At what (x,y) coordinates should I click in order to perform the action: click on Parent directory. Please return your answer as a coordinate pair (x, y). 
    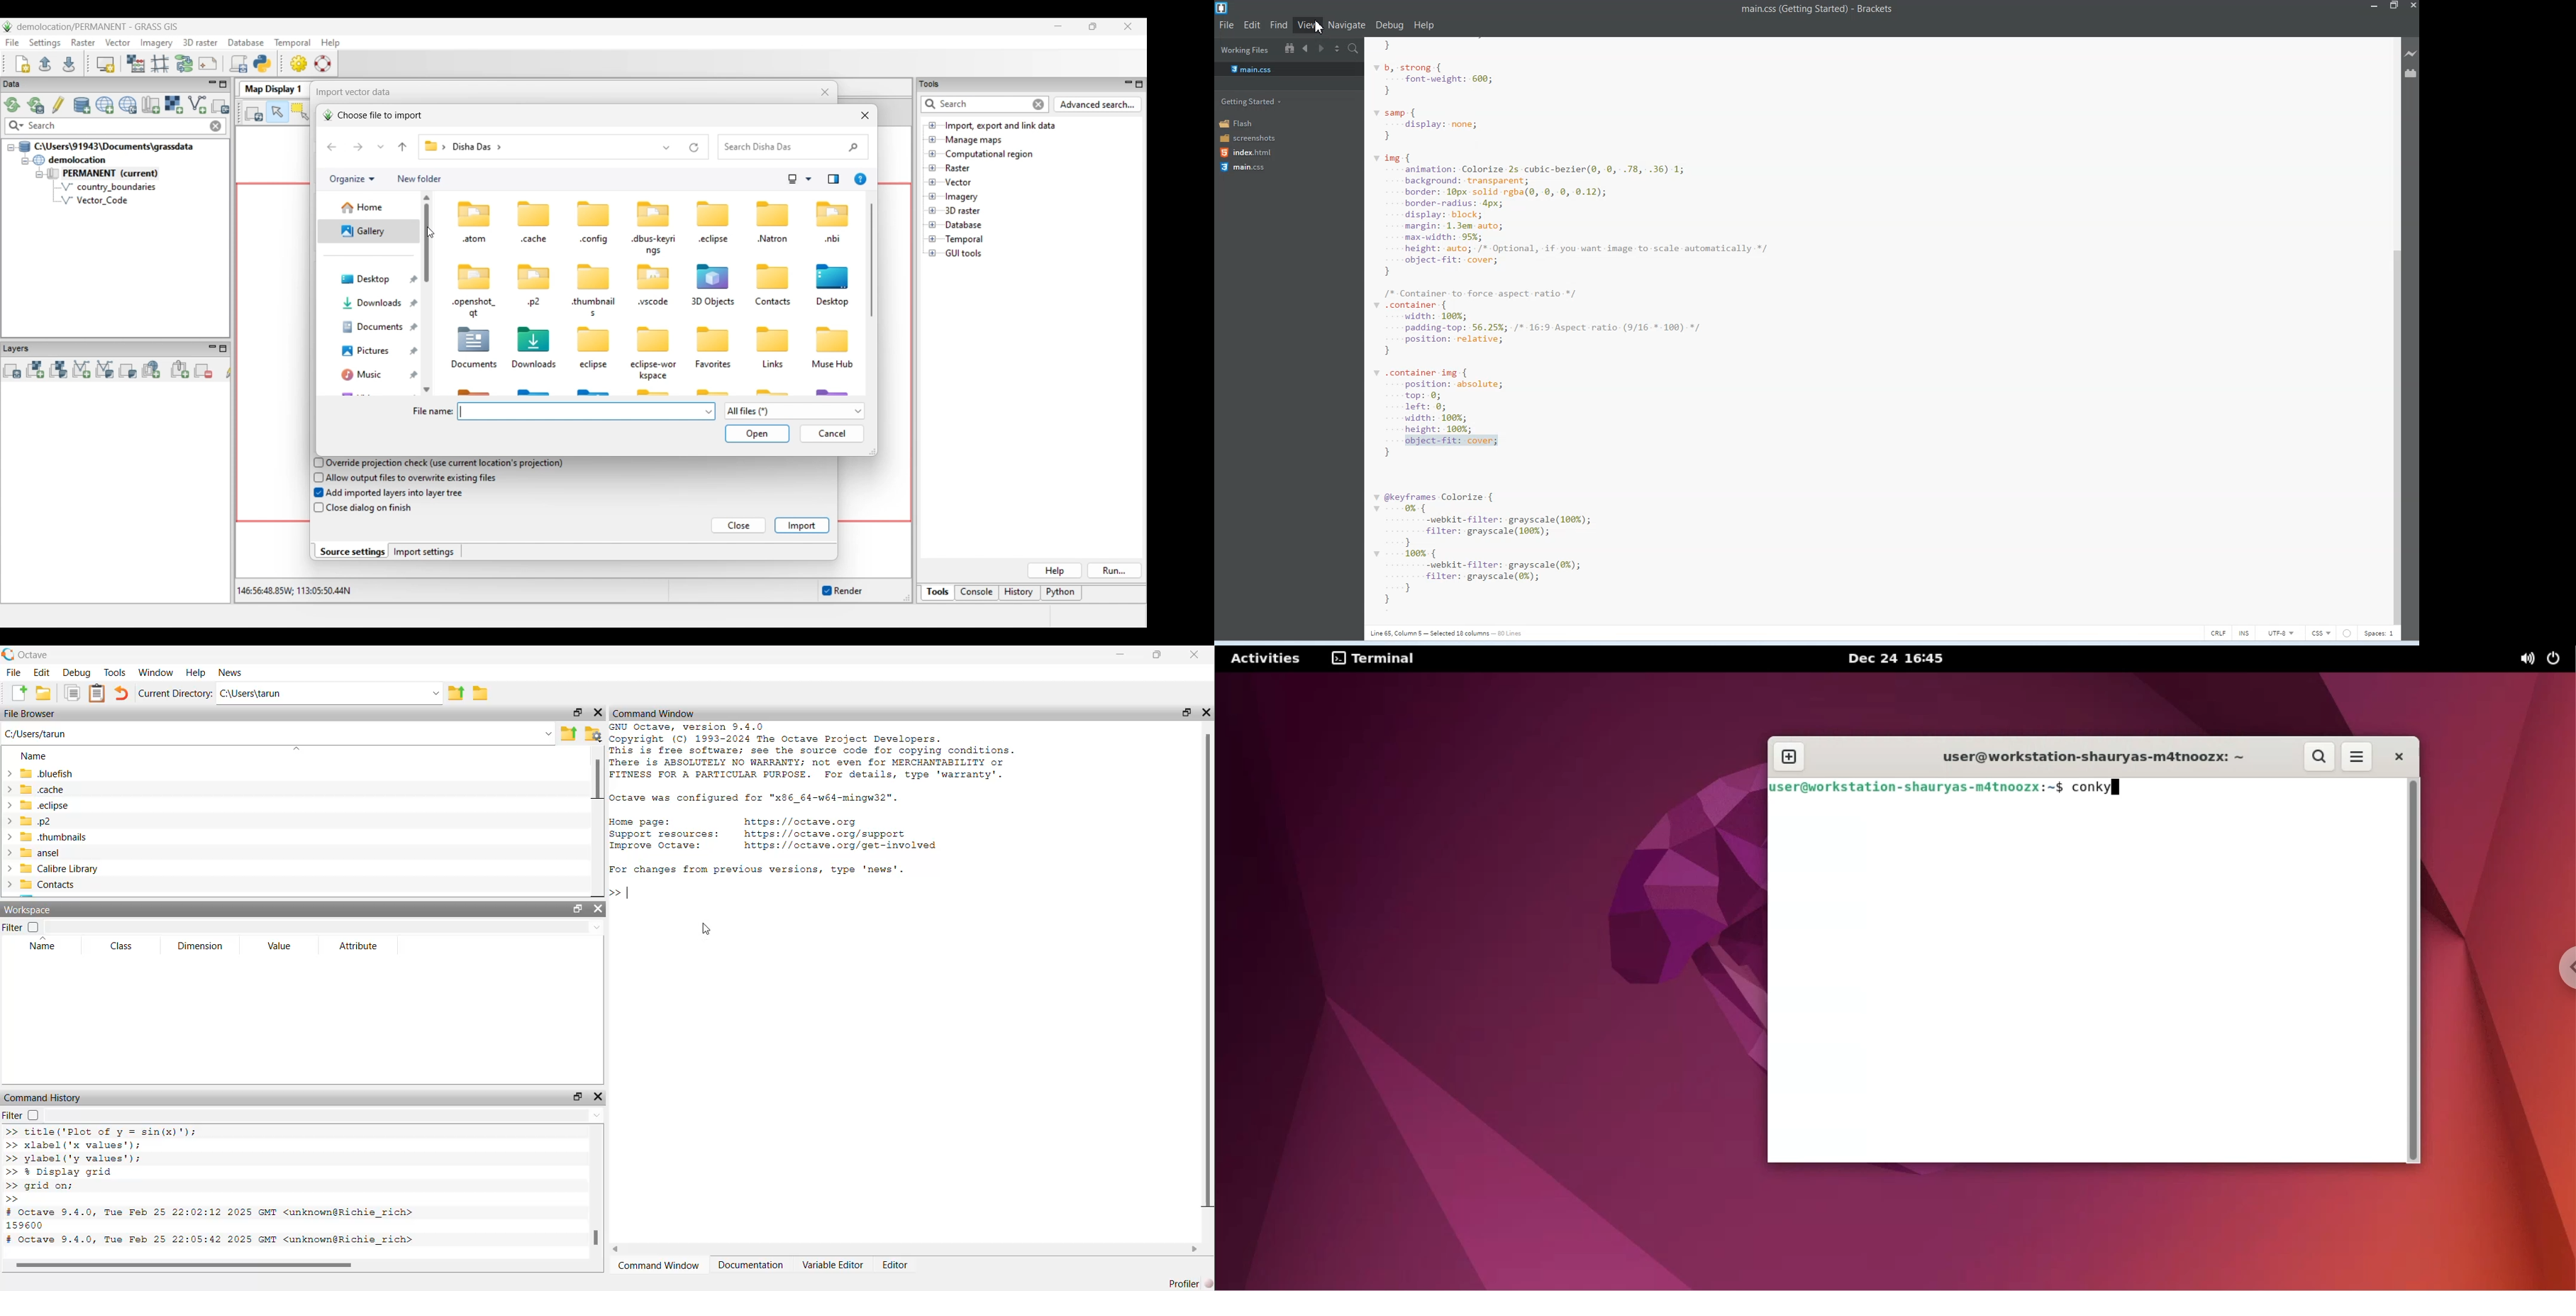
    Looking at the image, I should click on (568, 733).